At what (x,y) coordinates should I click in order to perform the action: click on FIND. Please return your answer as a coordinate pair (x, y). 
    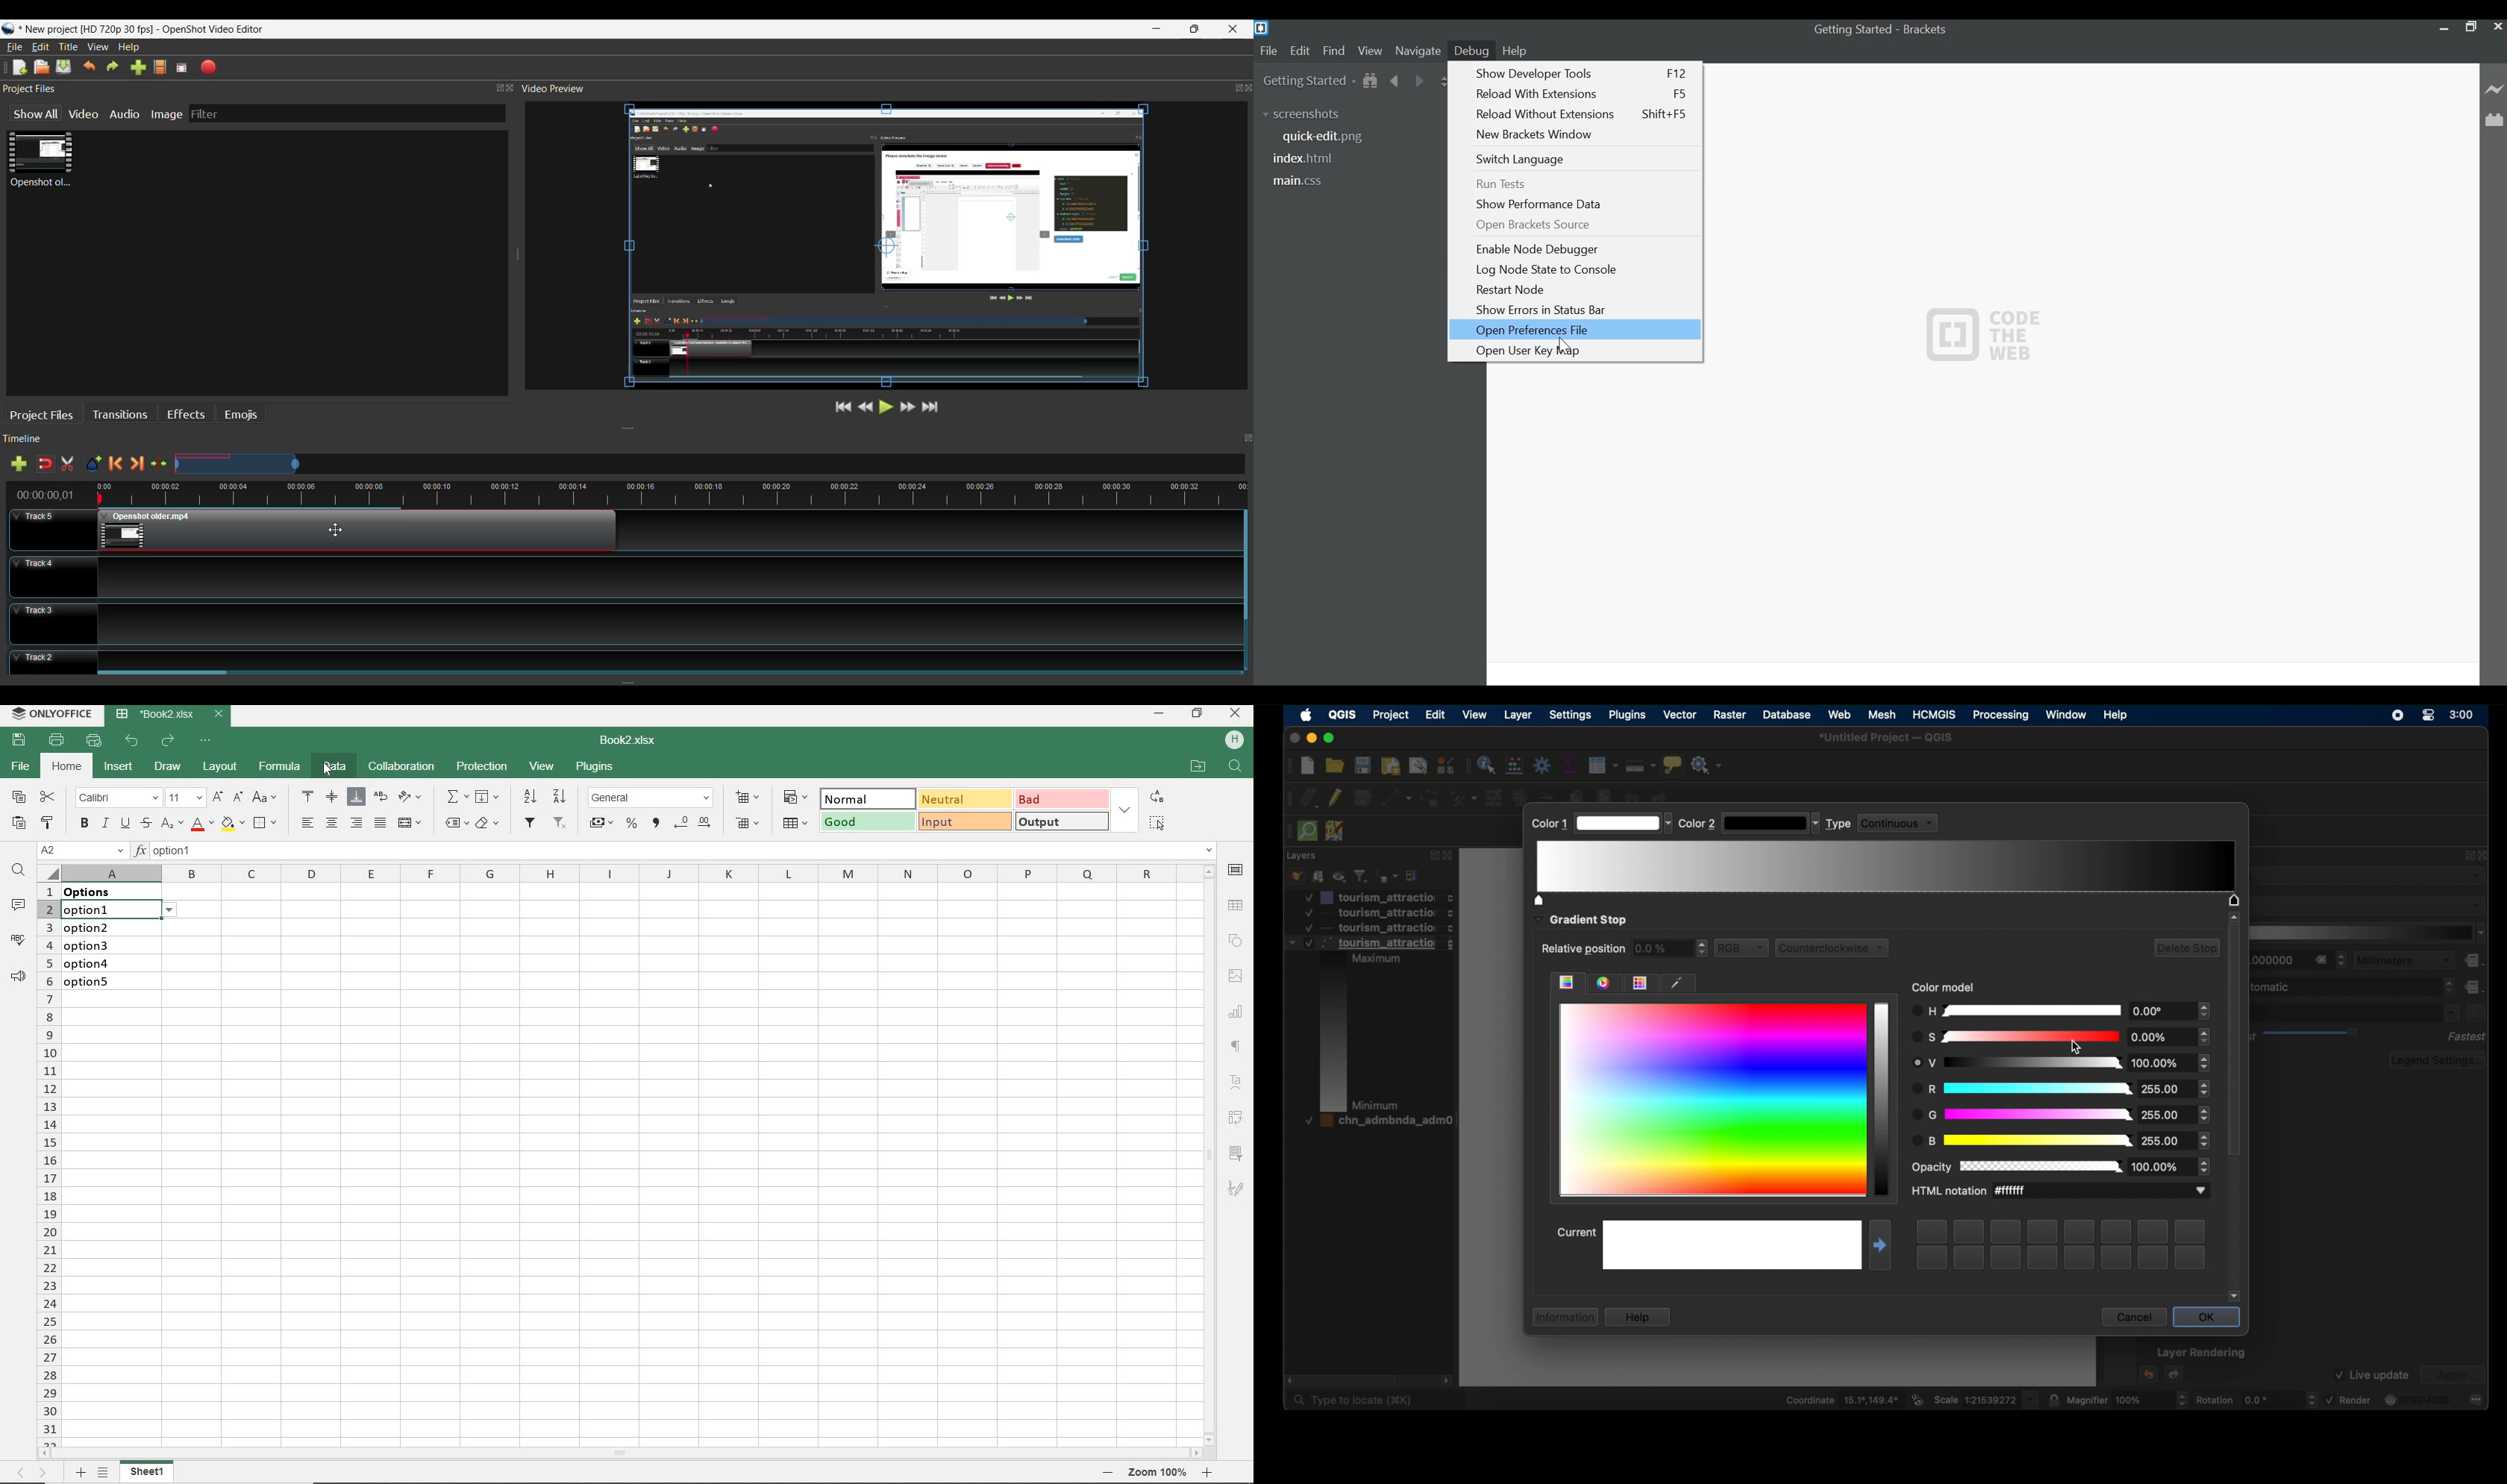
    Looking at the image, I should click on (17, 870).